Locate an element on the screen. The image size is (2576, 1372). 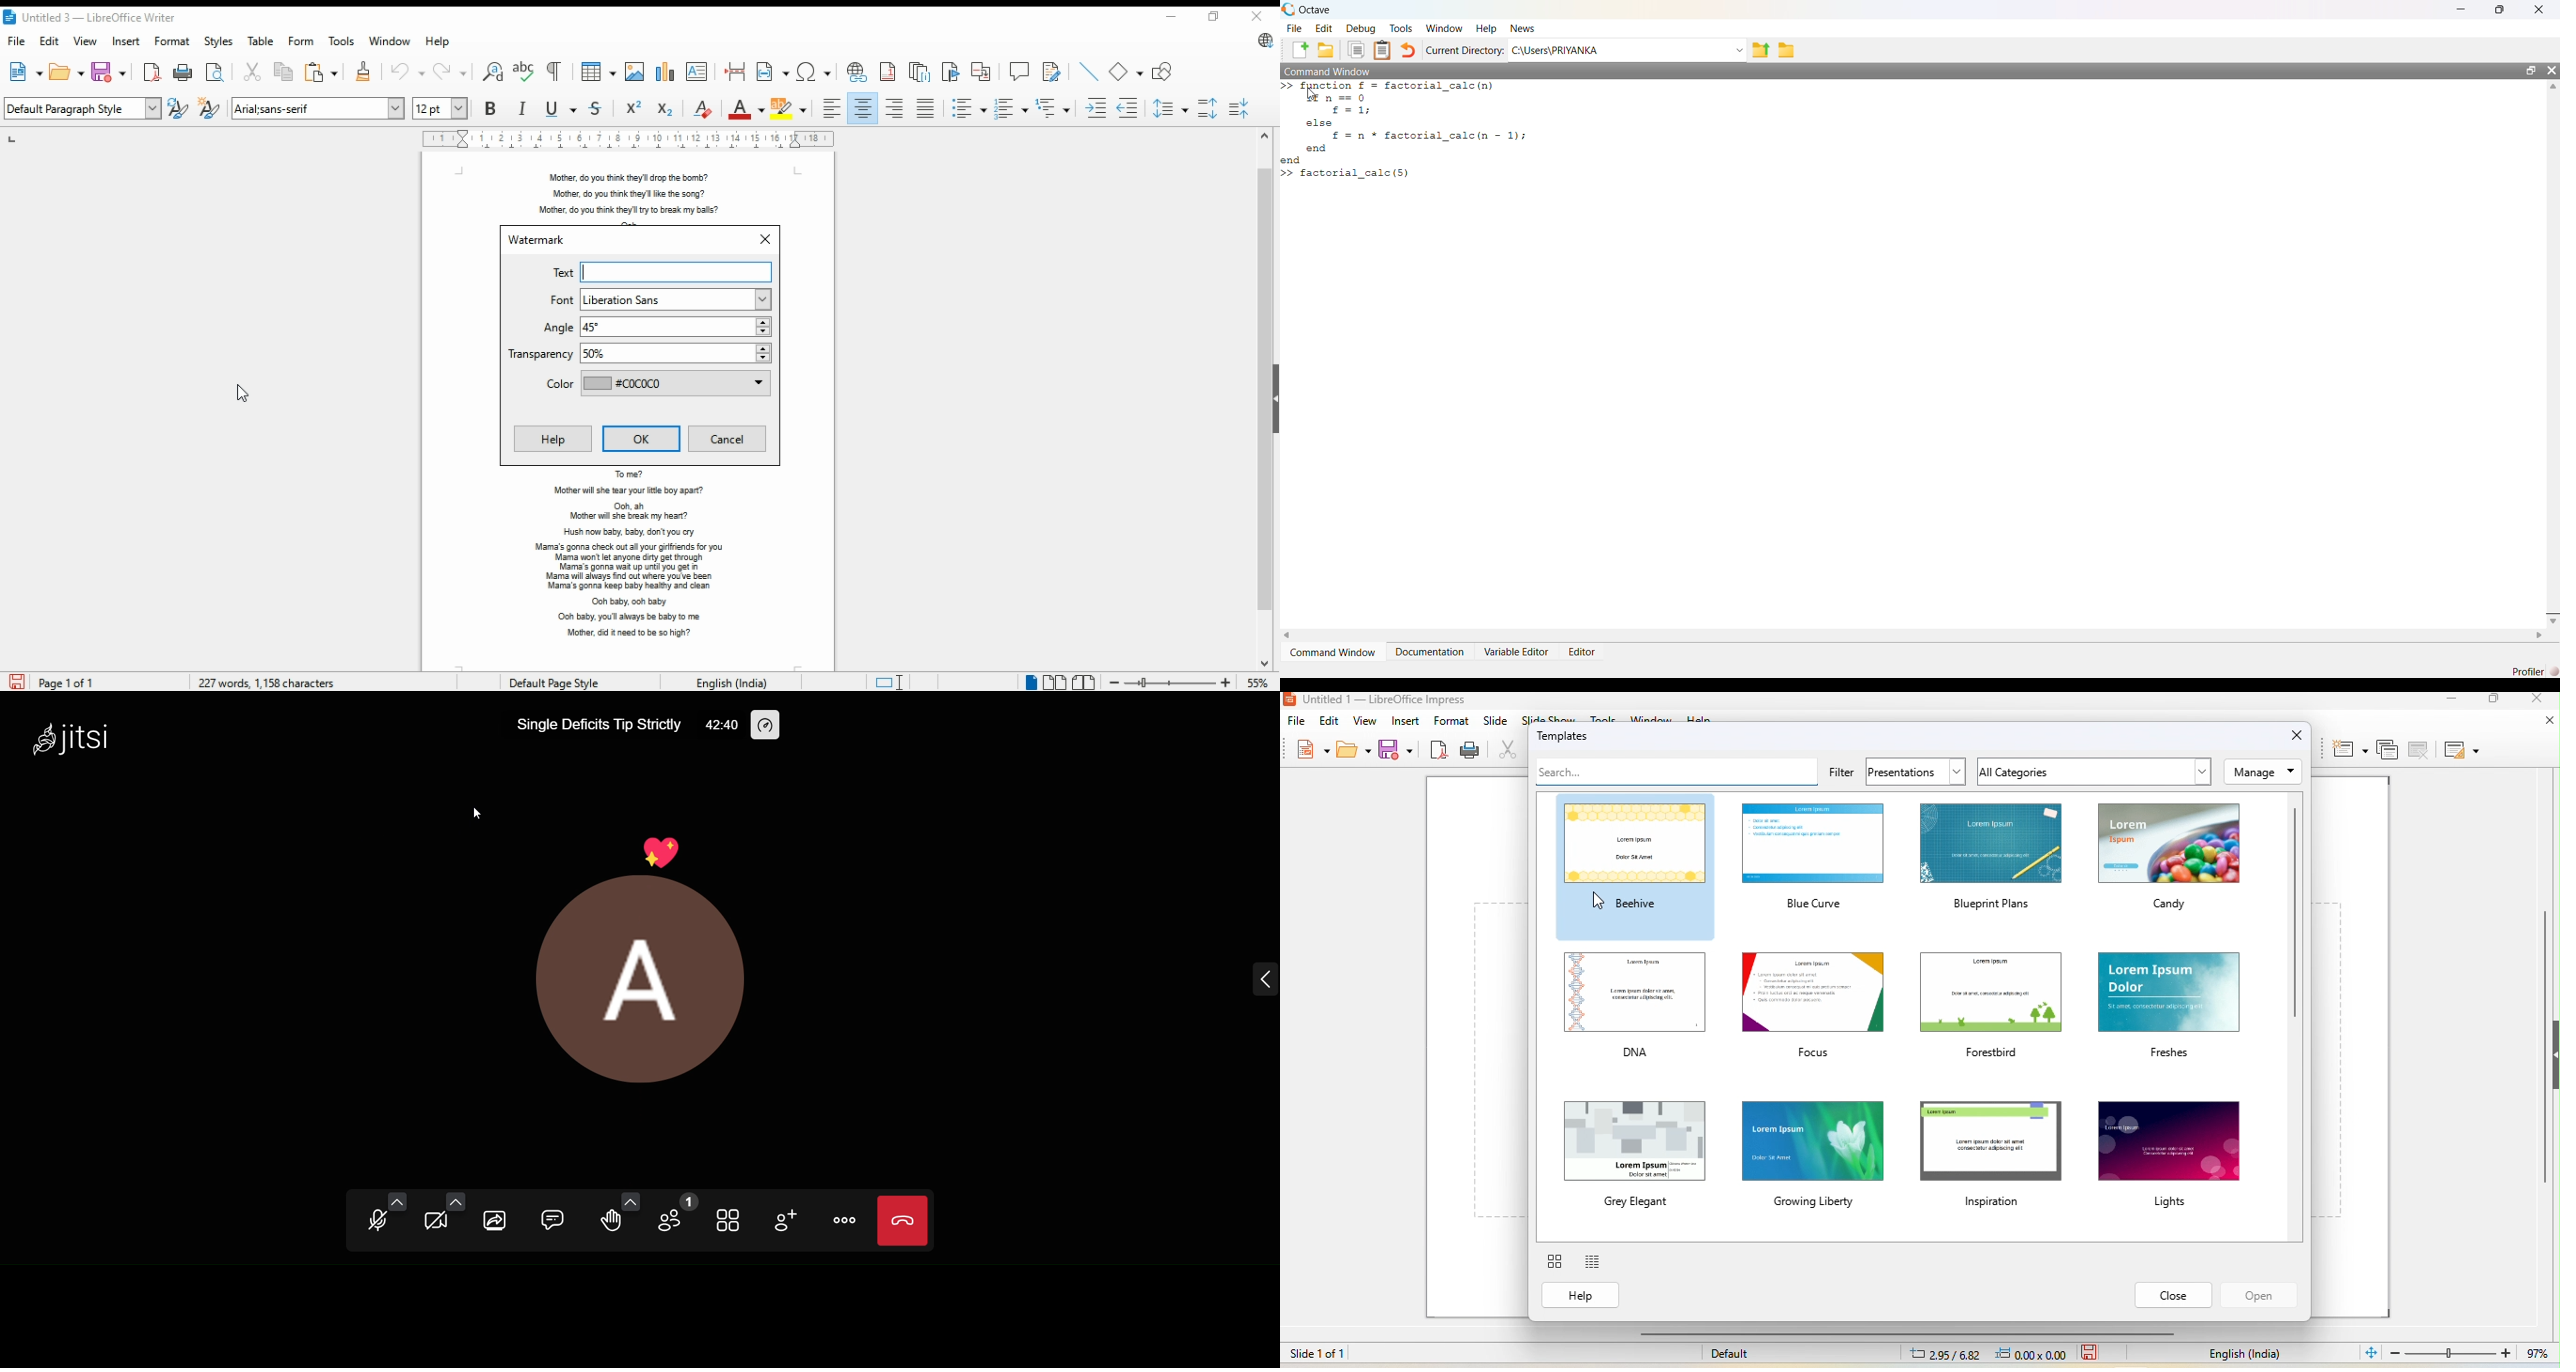
DNA is located at coordinates (1634, 1007).